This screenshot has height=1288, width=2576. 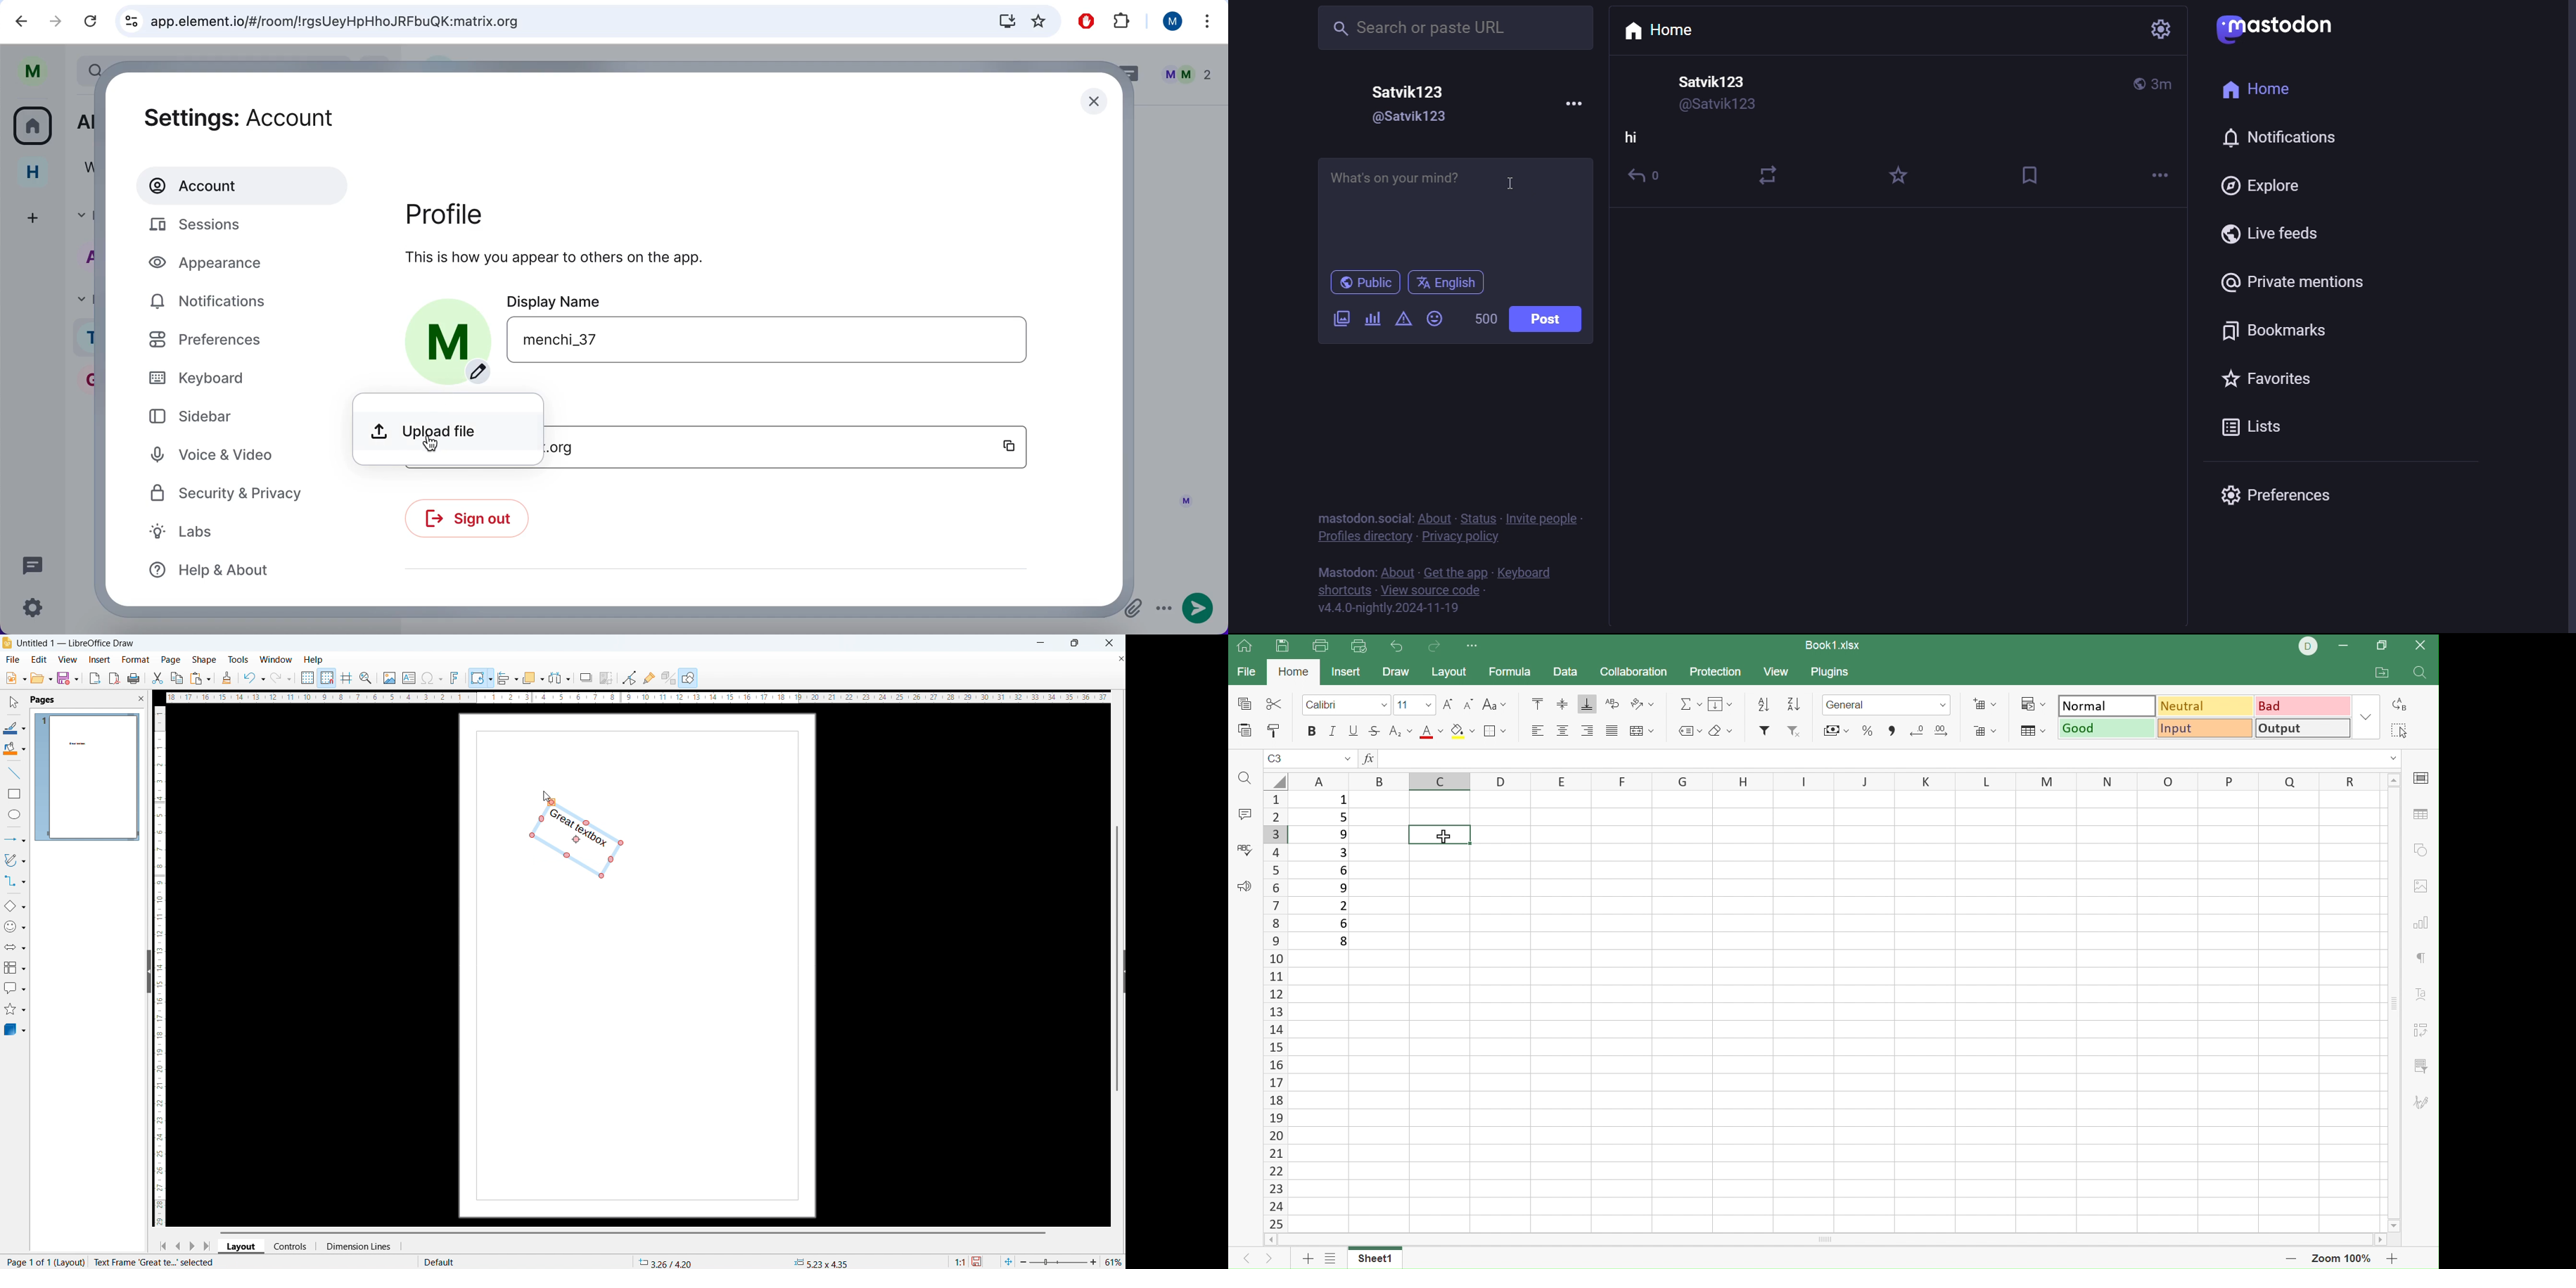 What do you see at coordinates (1473, 647) in the screenshot?
I see `Customize Quick Access Toolbar` at bounding box center [1473, 647].